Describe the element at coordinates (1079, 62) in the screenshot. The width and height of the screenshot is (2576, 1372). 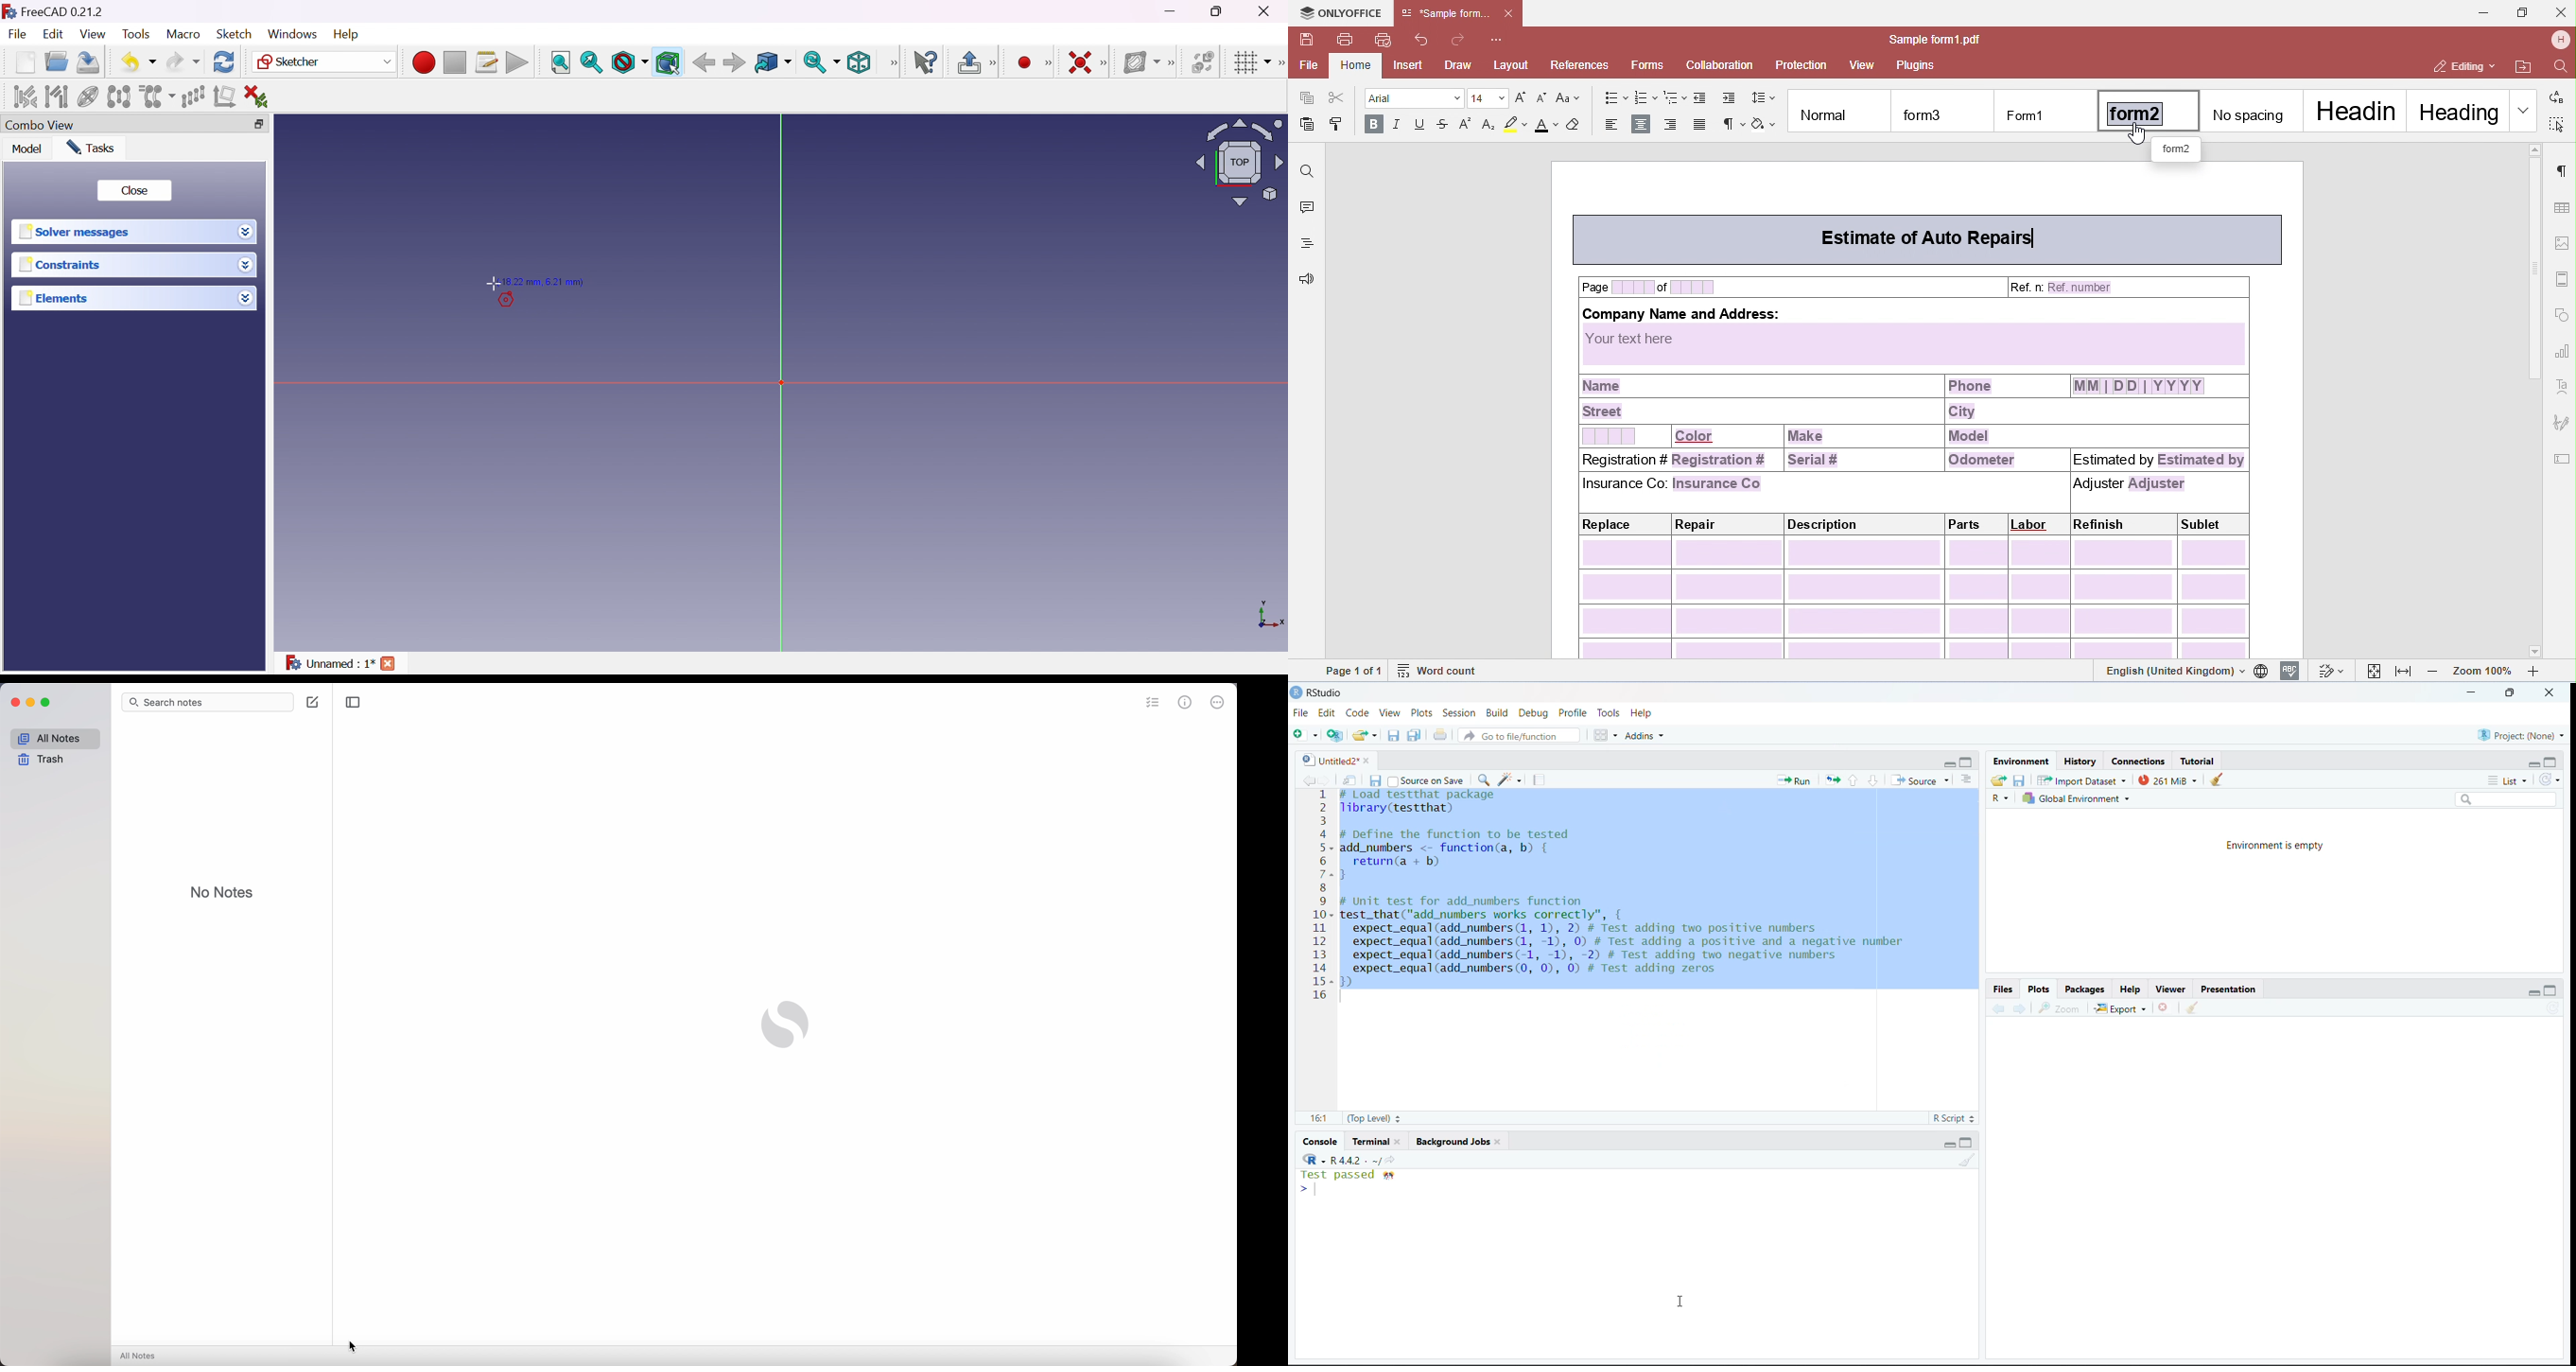
I see `Constrain coincident` at that location.